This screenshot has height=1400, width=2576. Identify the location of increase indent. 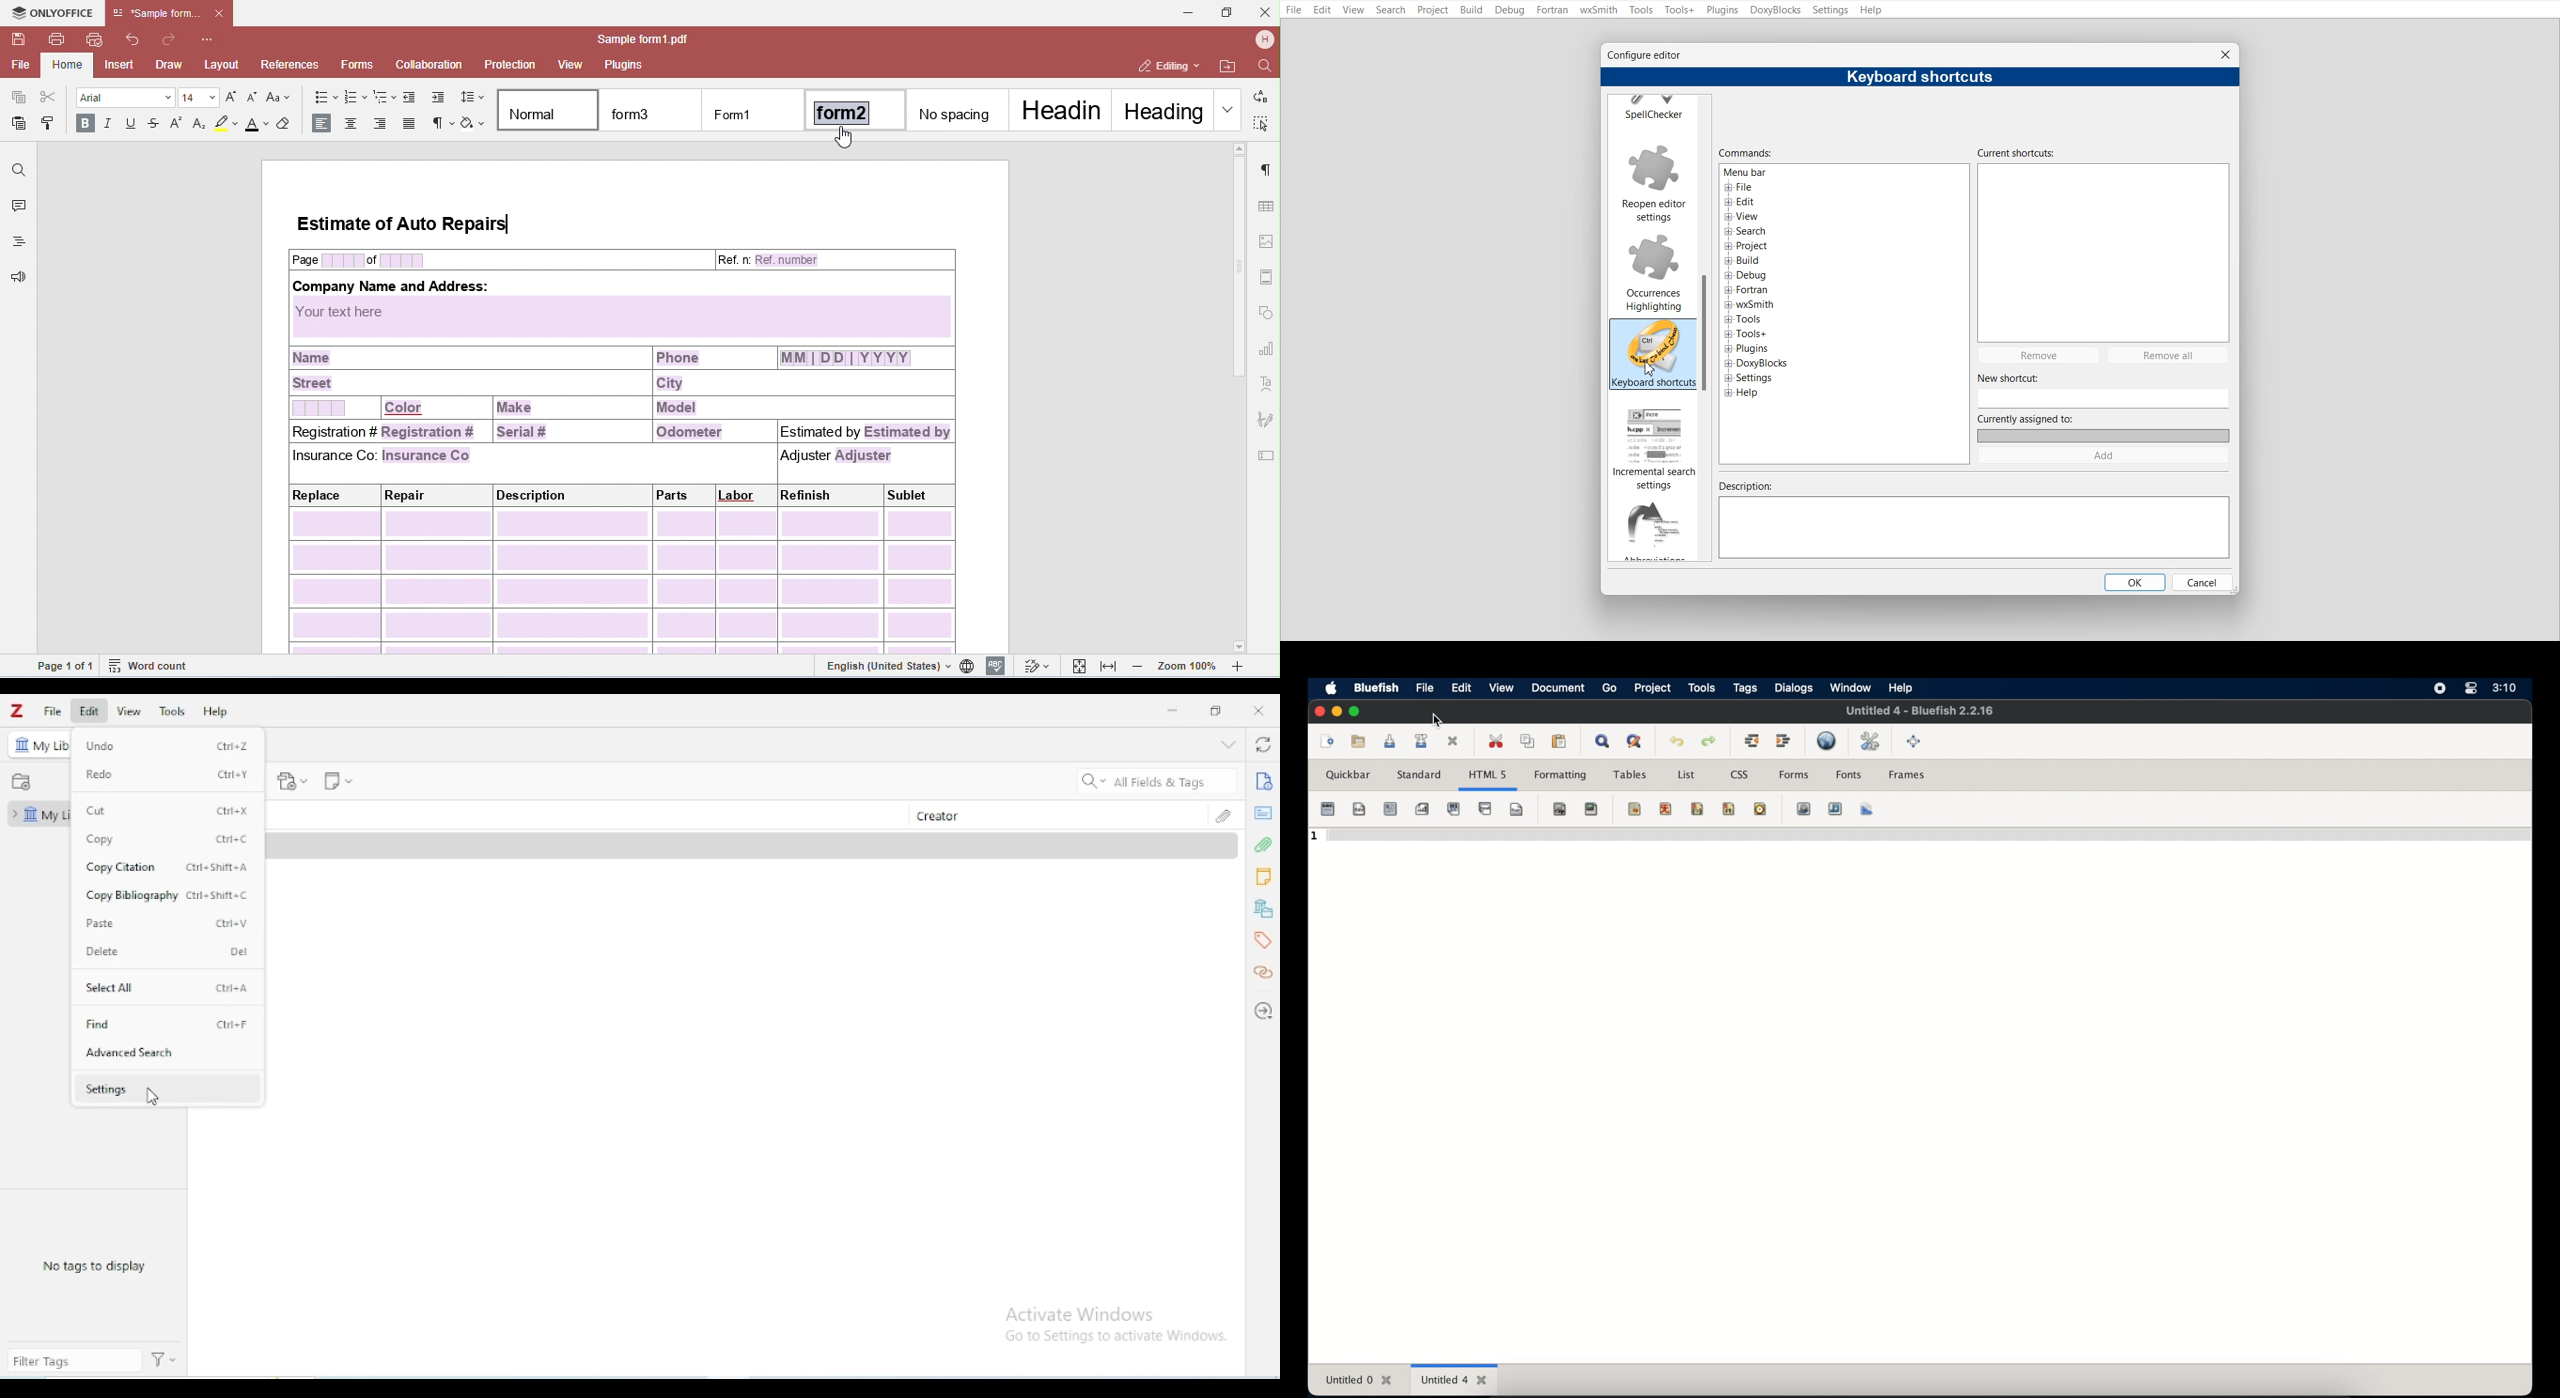
(438, 98).